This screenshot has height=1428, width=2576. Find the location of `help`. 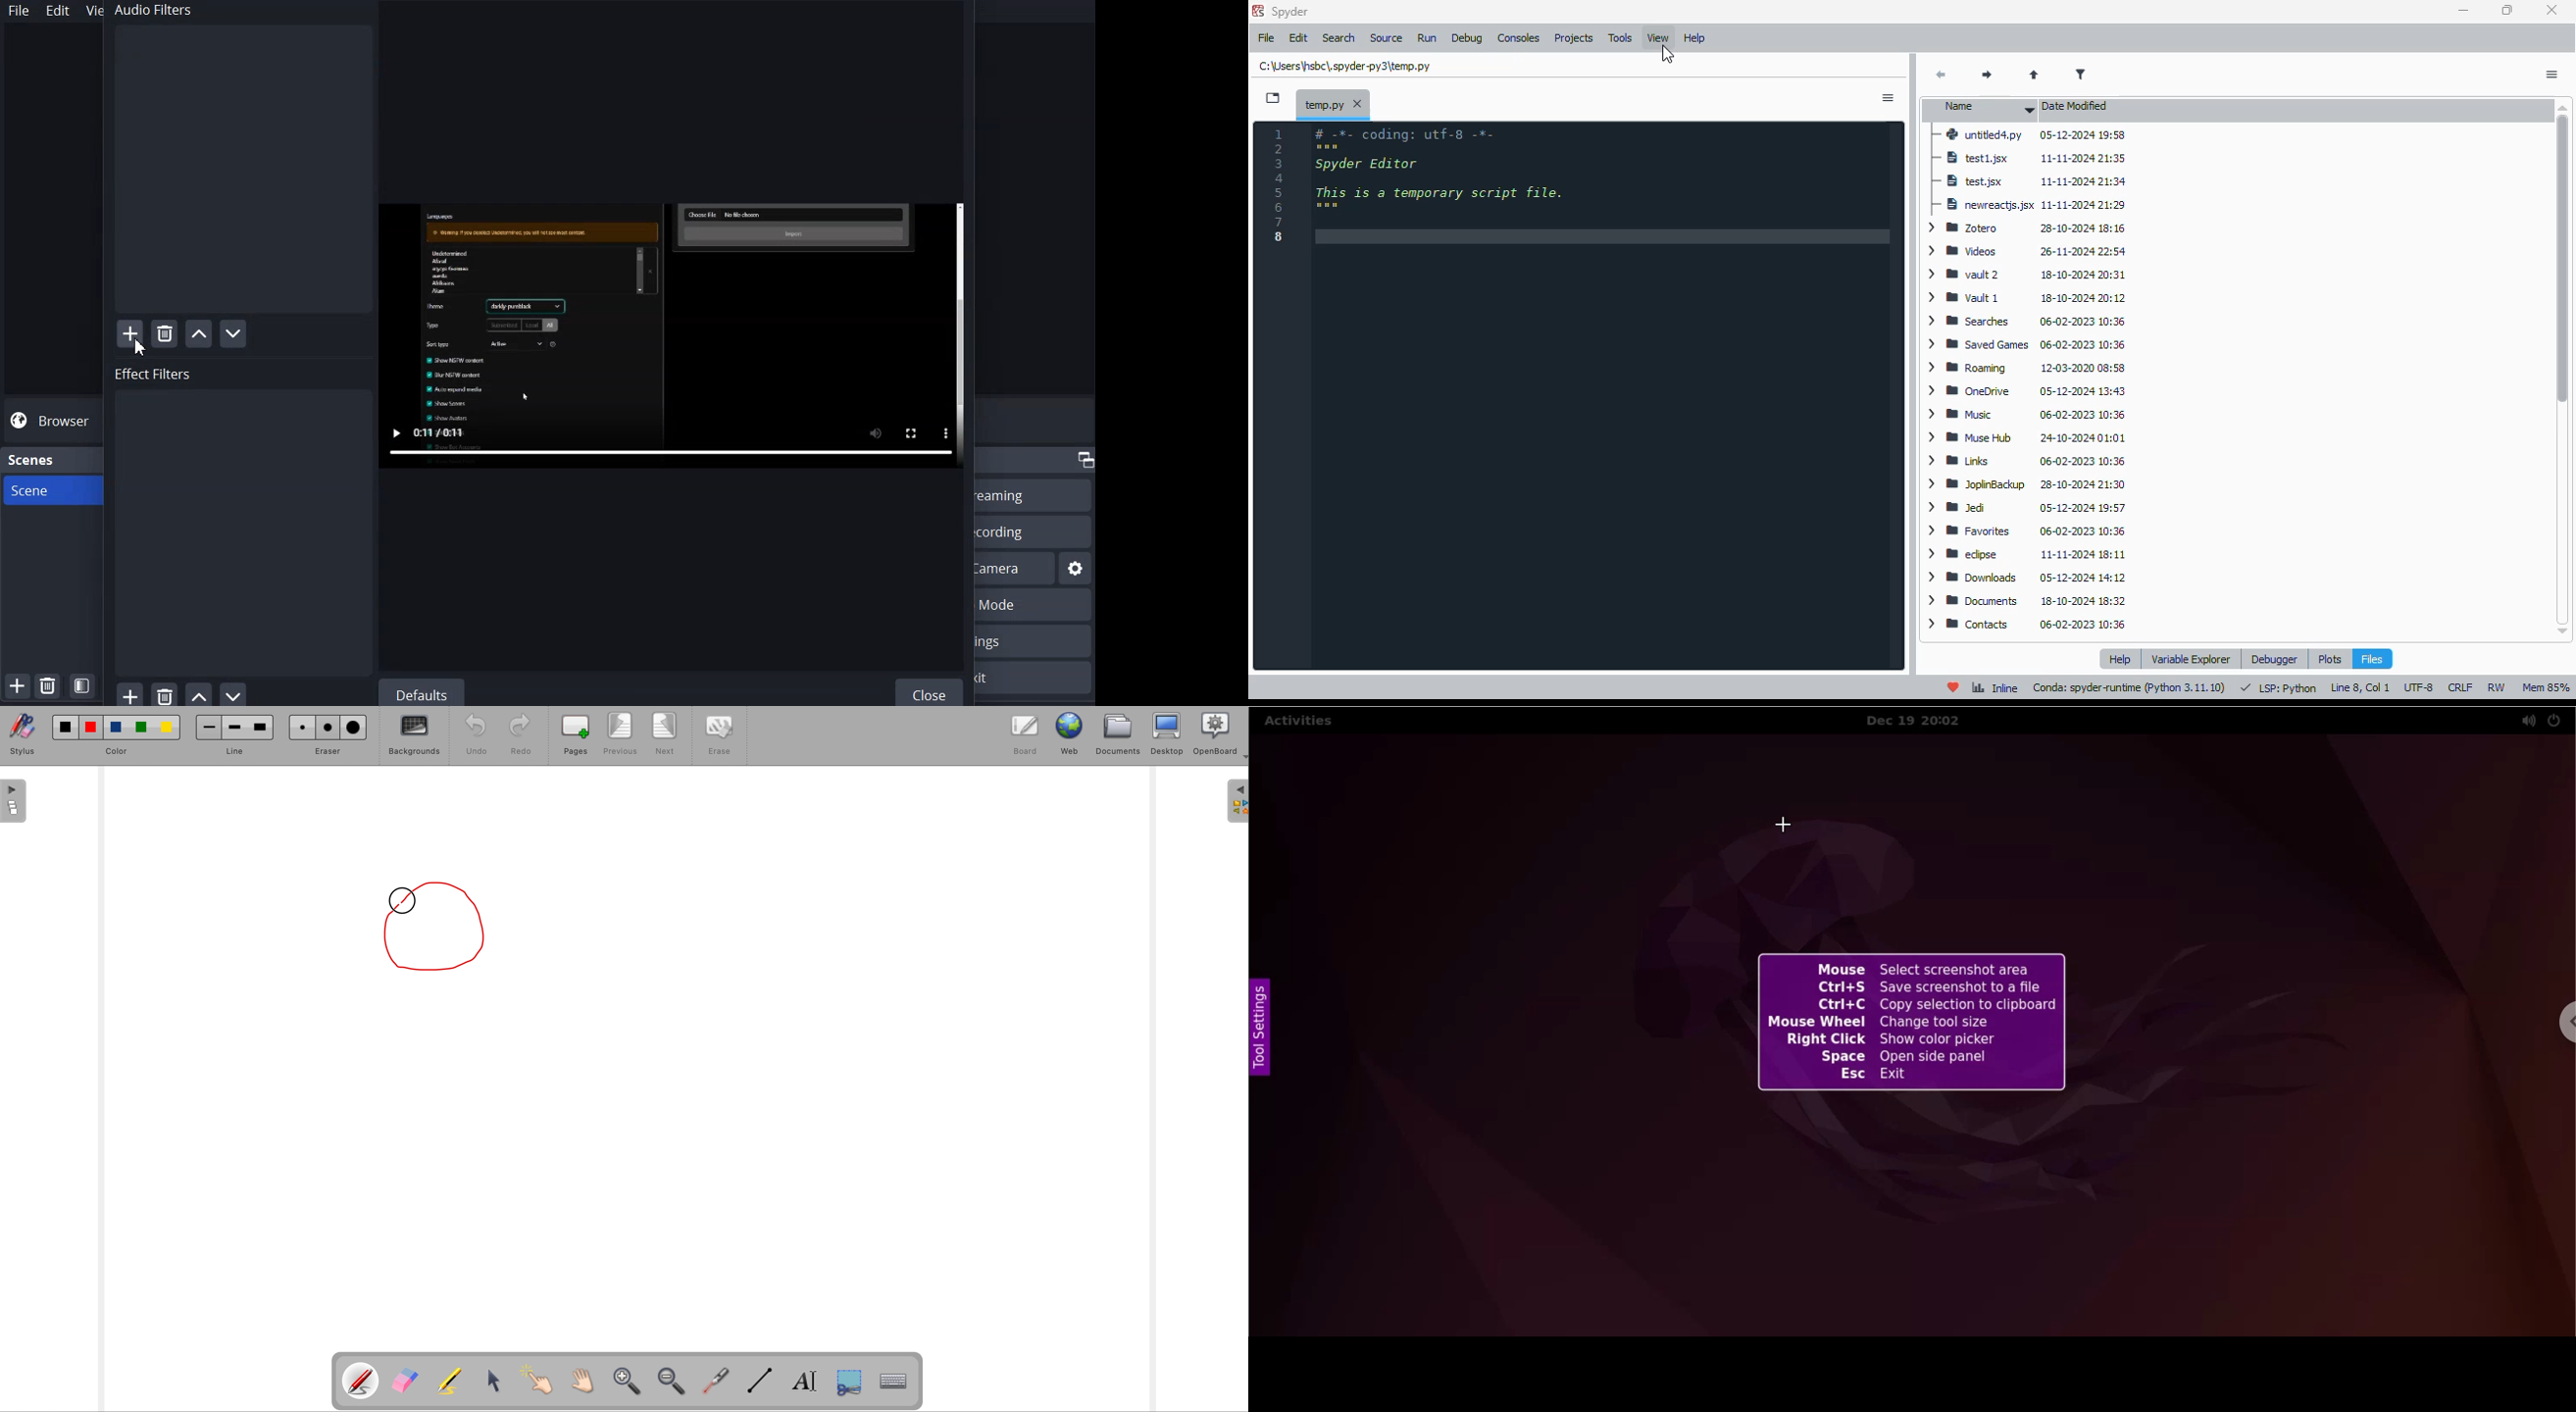

help is located at coordinates (1696, 38).